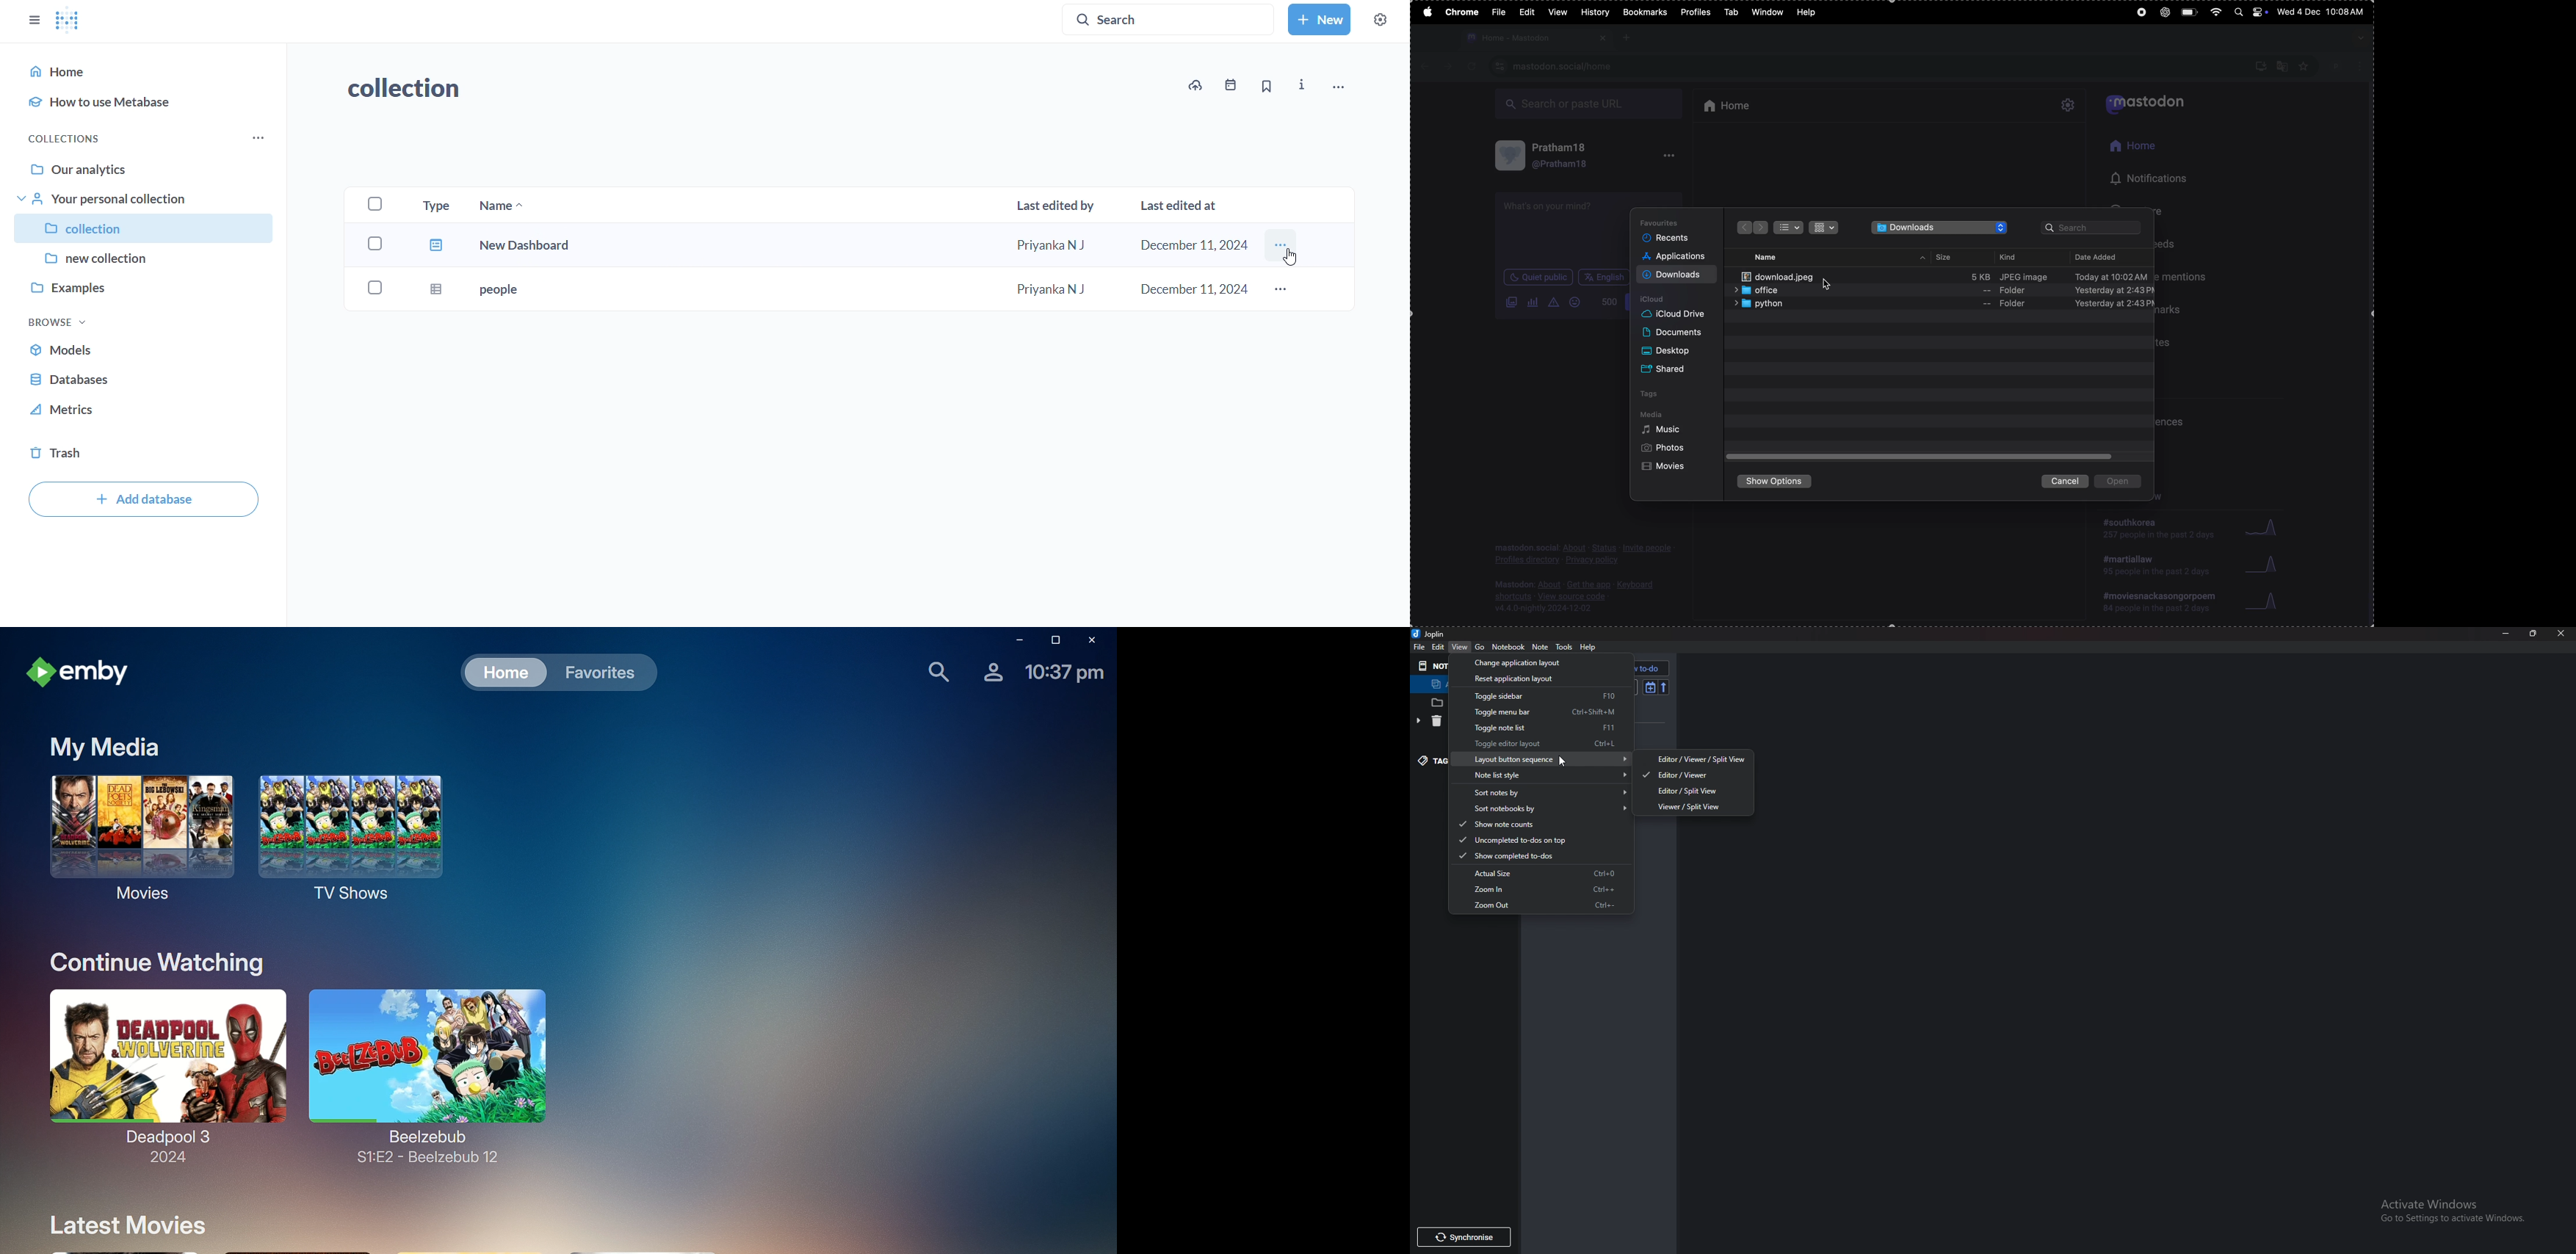 The height and width of the screenshot is (1260, 2576). I want to click on setting, so click(2069, 106).